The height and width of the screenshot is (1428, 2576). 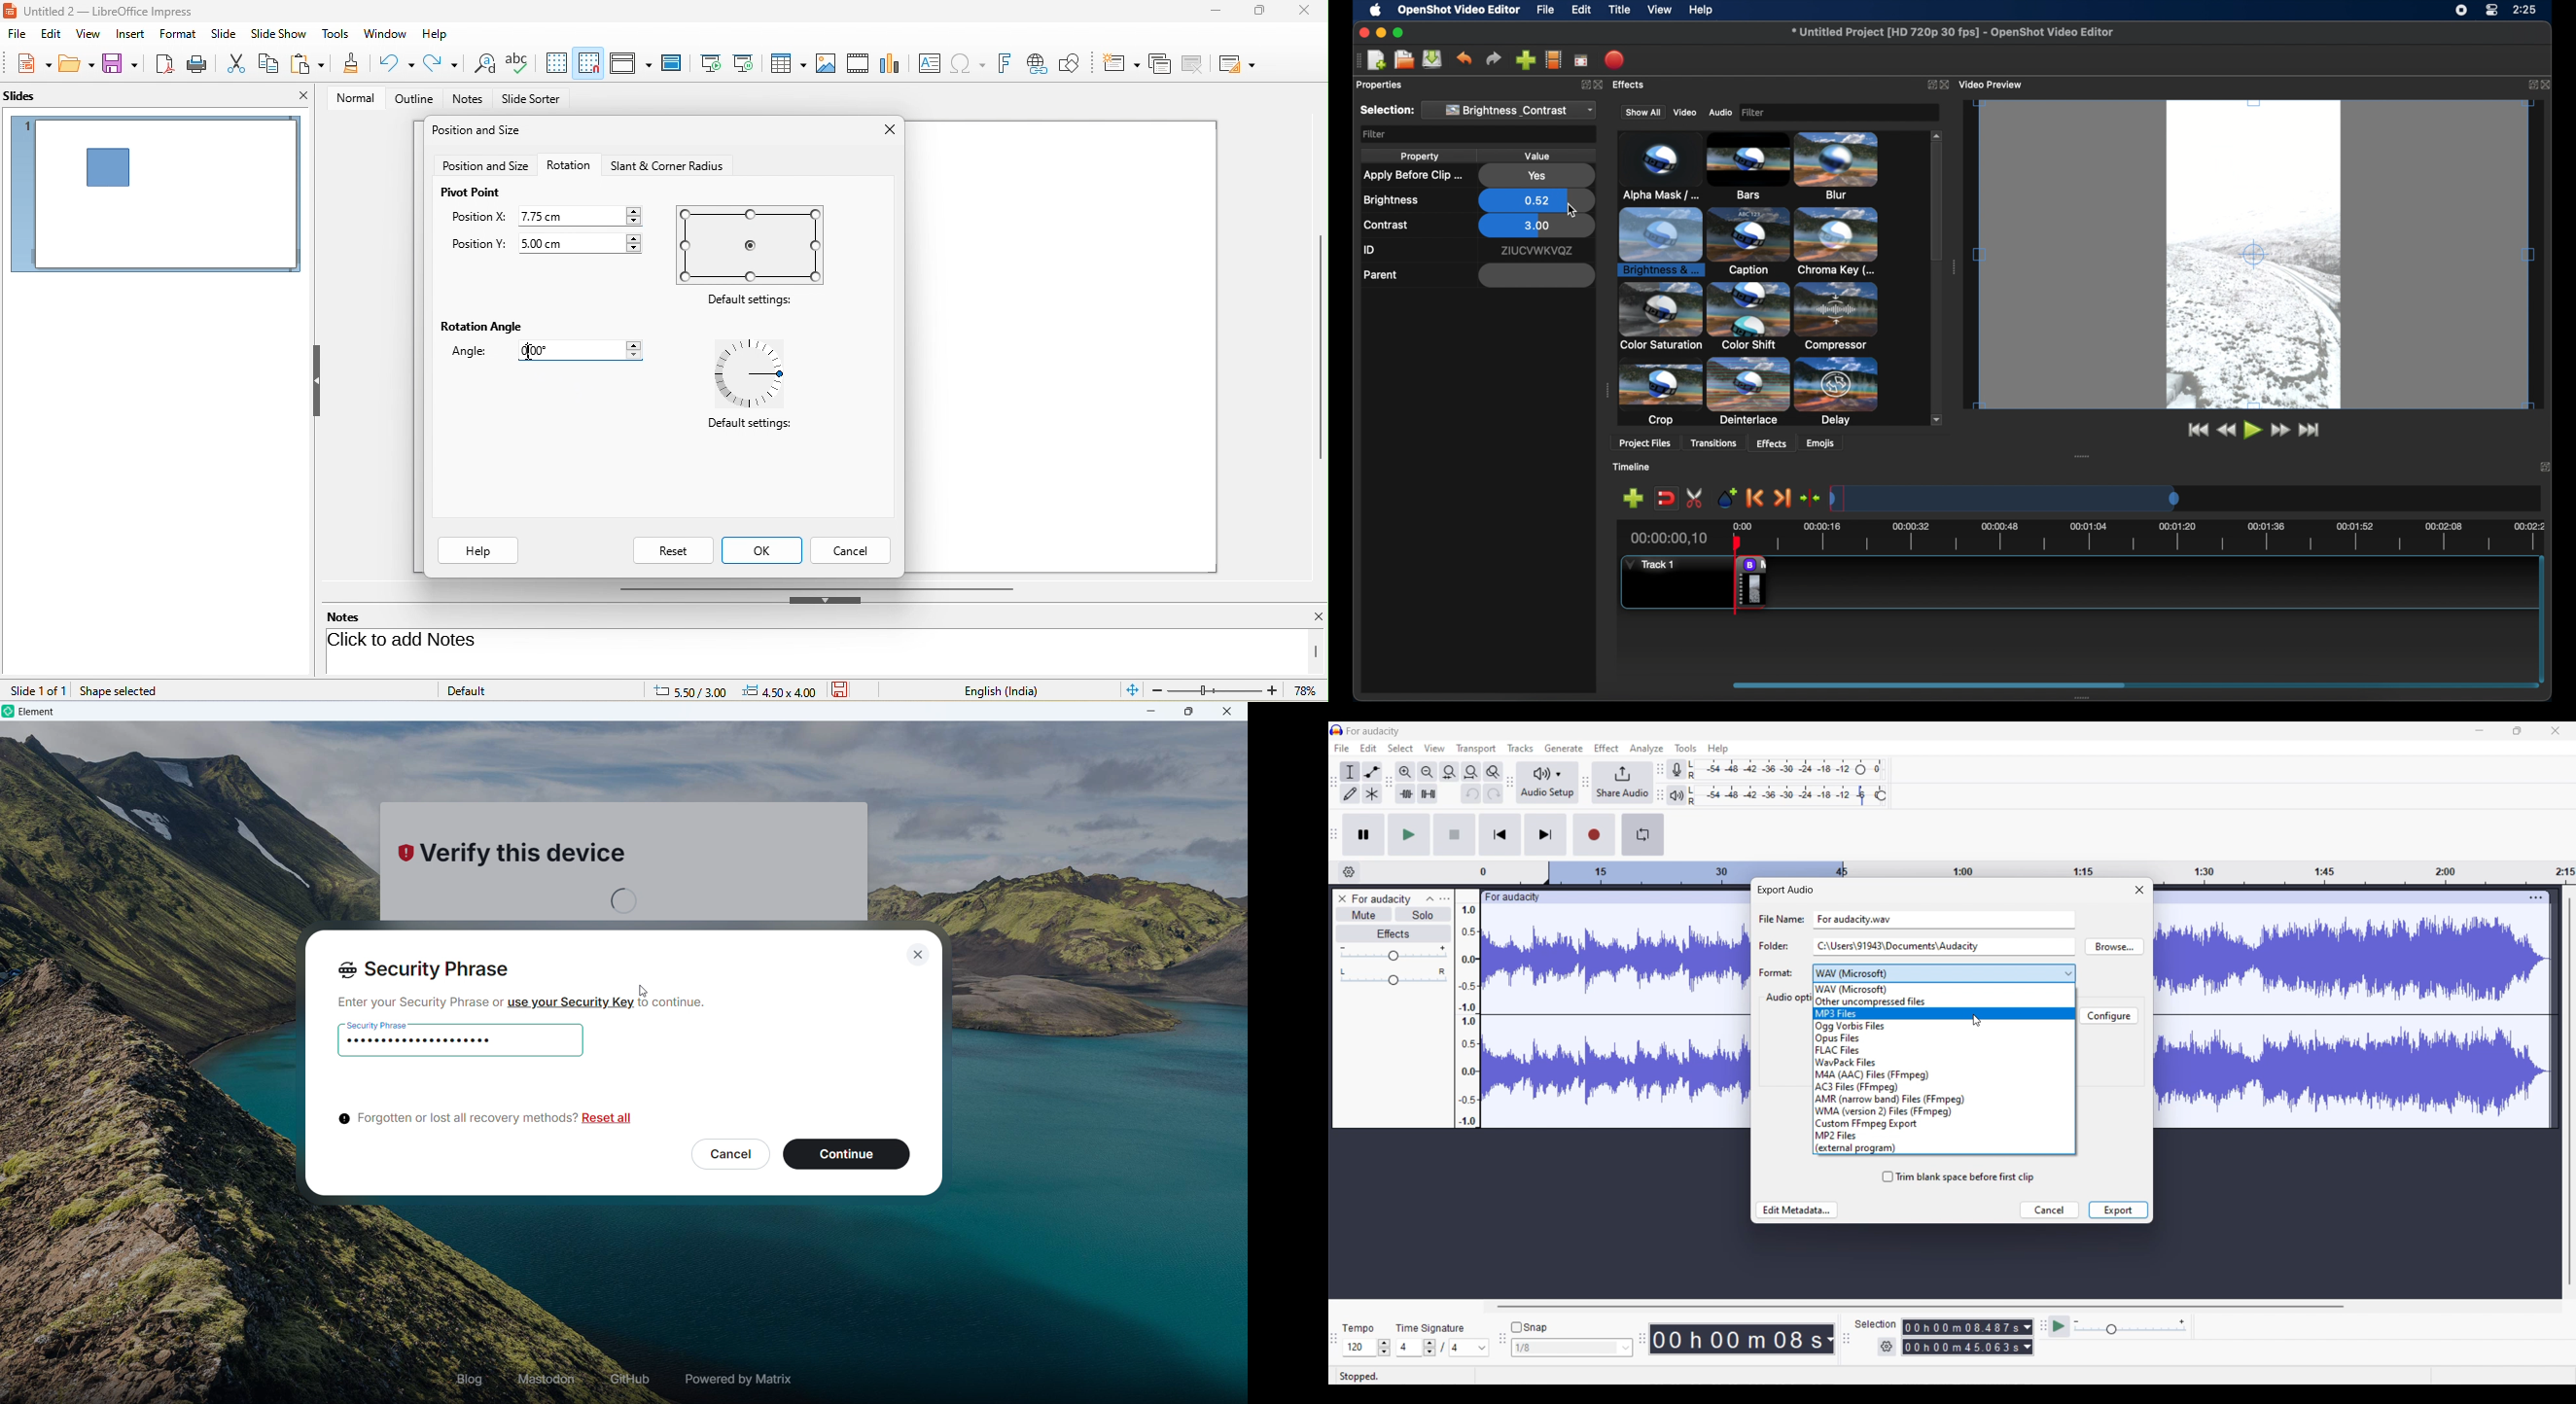 I want to click on Pause, so click(x=1363, y=835).